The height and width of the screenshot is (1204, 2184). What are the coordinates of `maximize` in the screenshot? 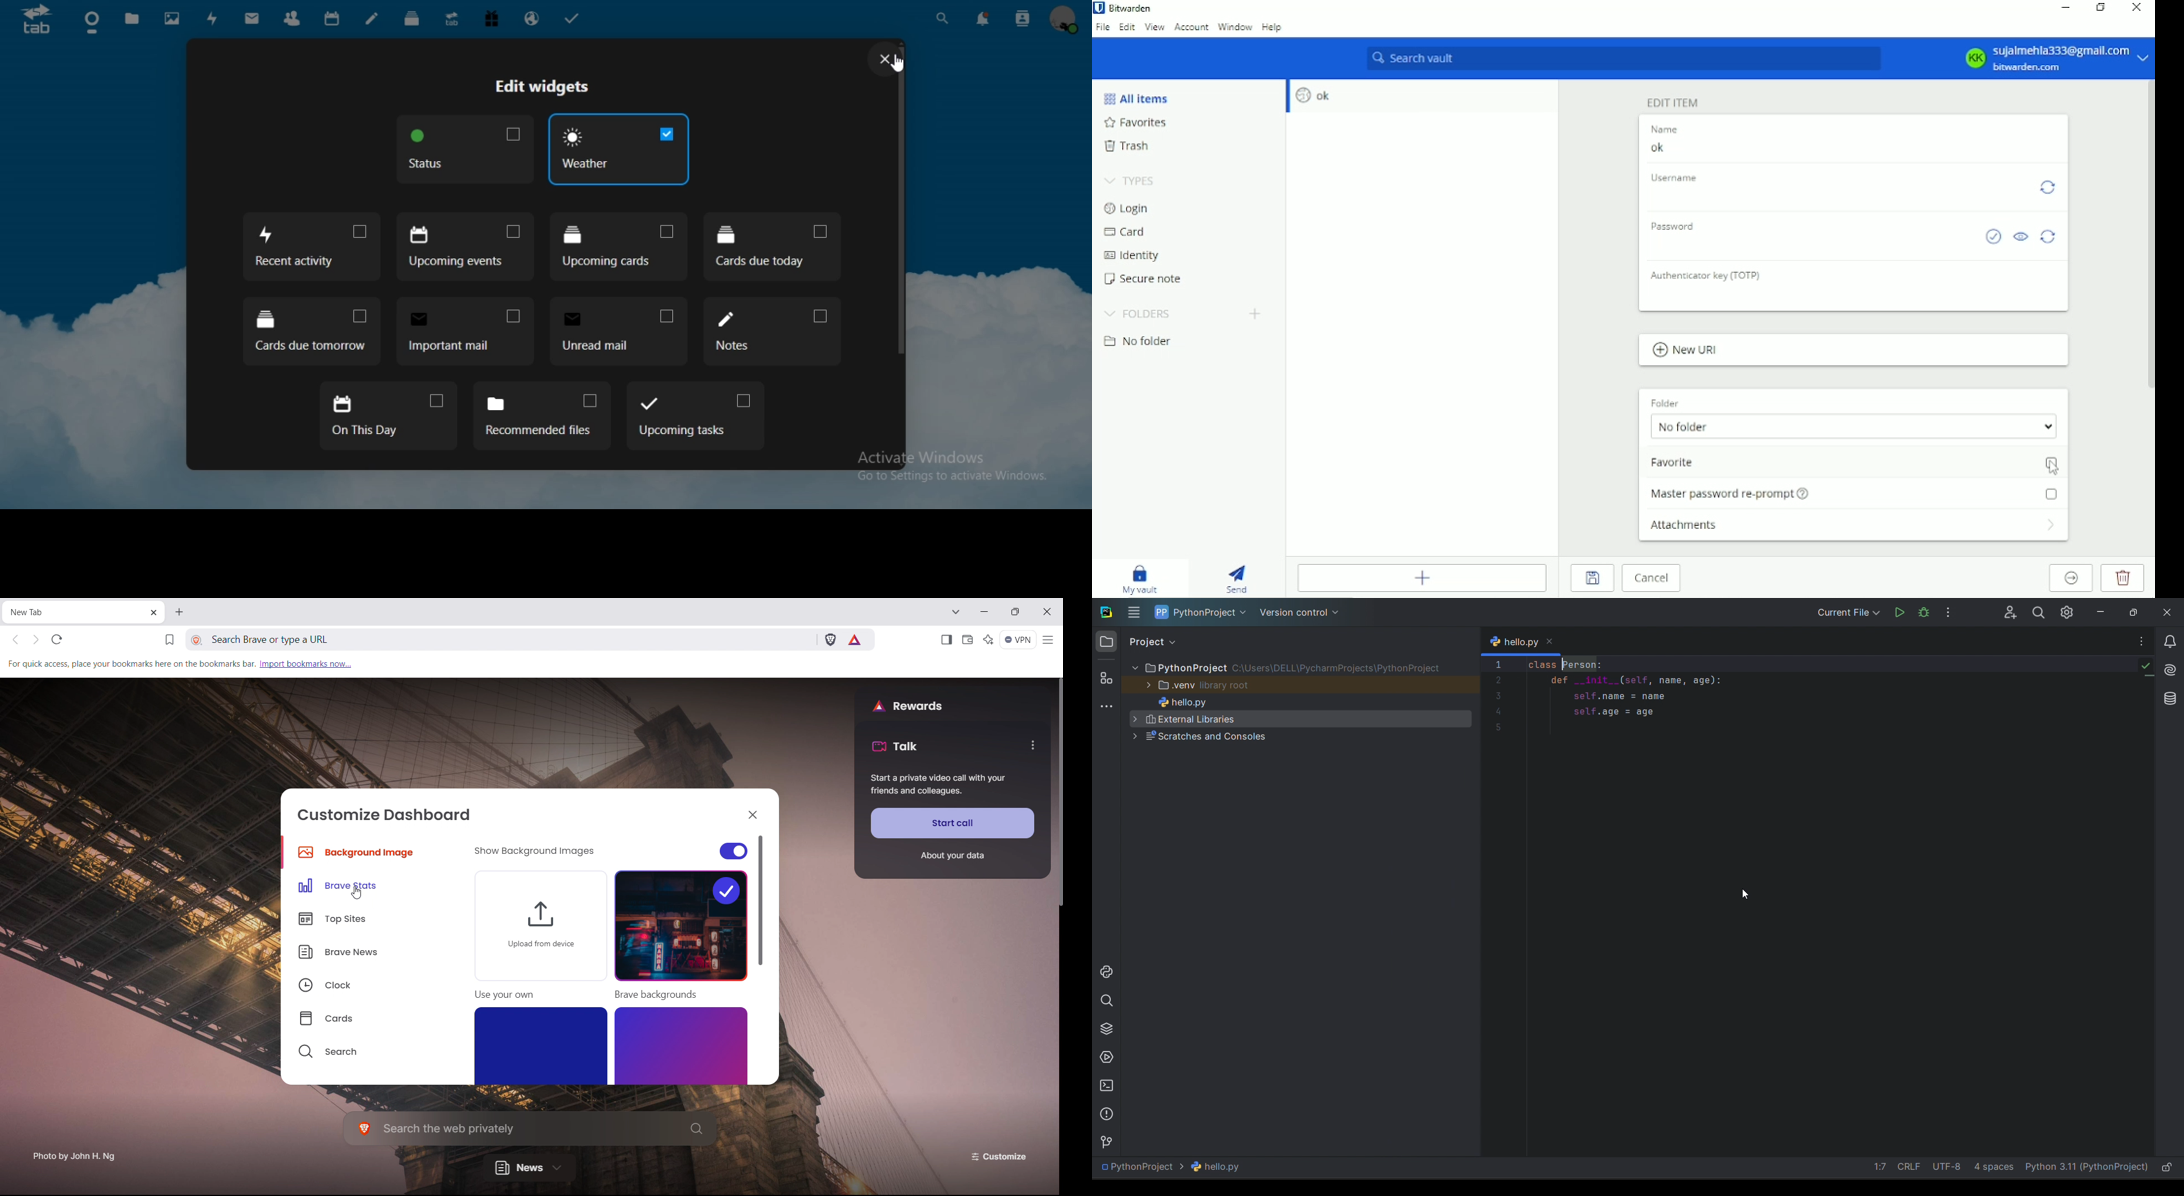 It's located at (1015, 611).